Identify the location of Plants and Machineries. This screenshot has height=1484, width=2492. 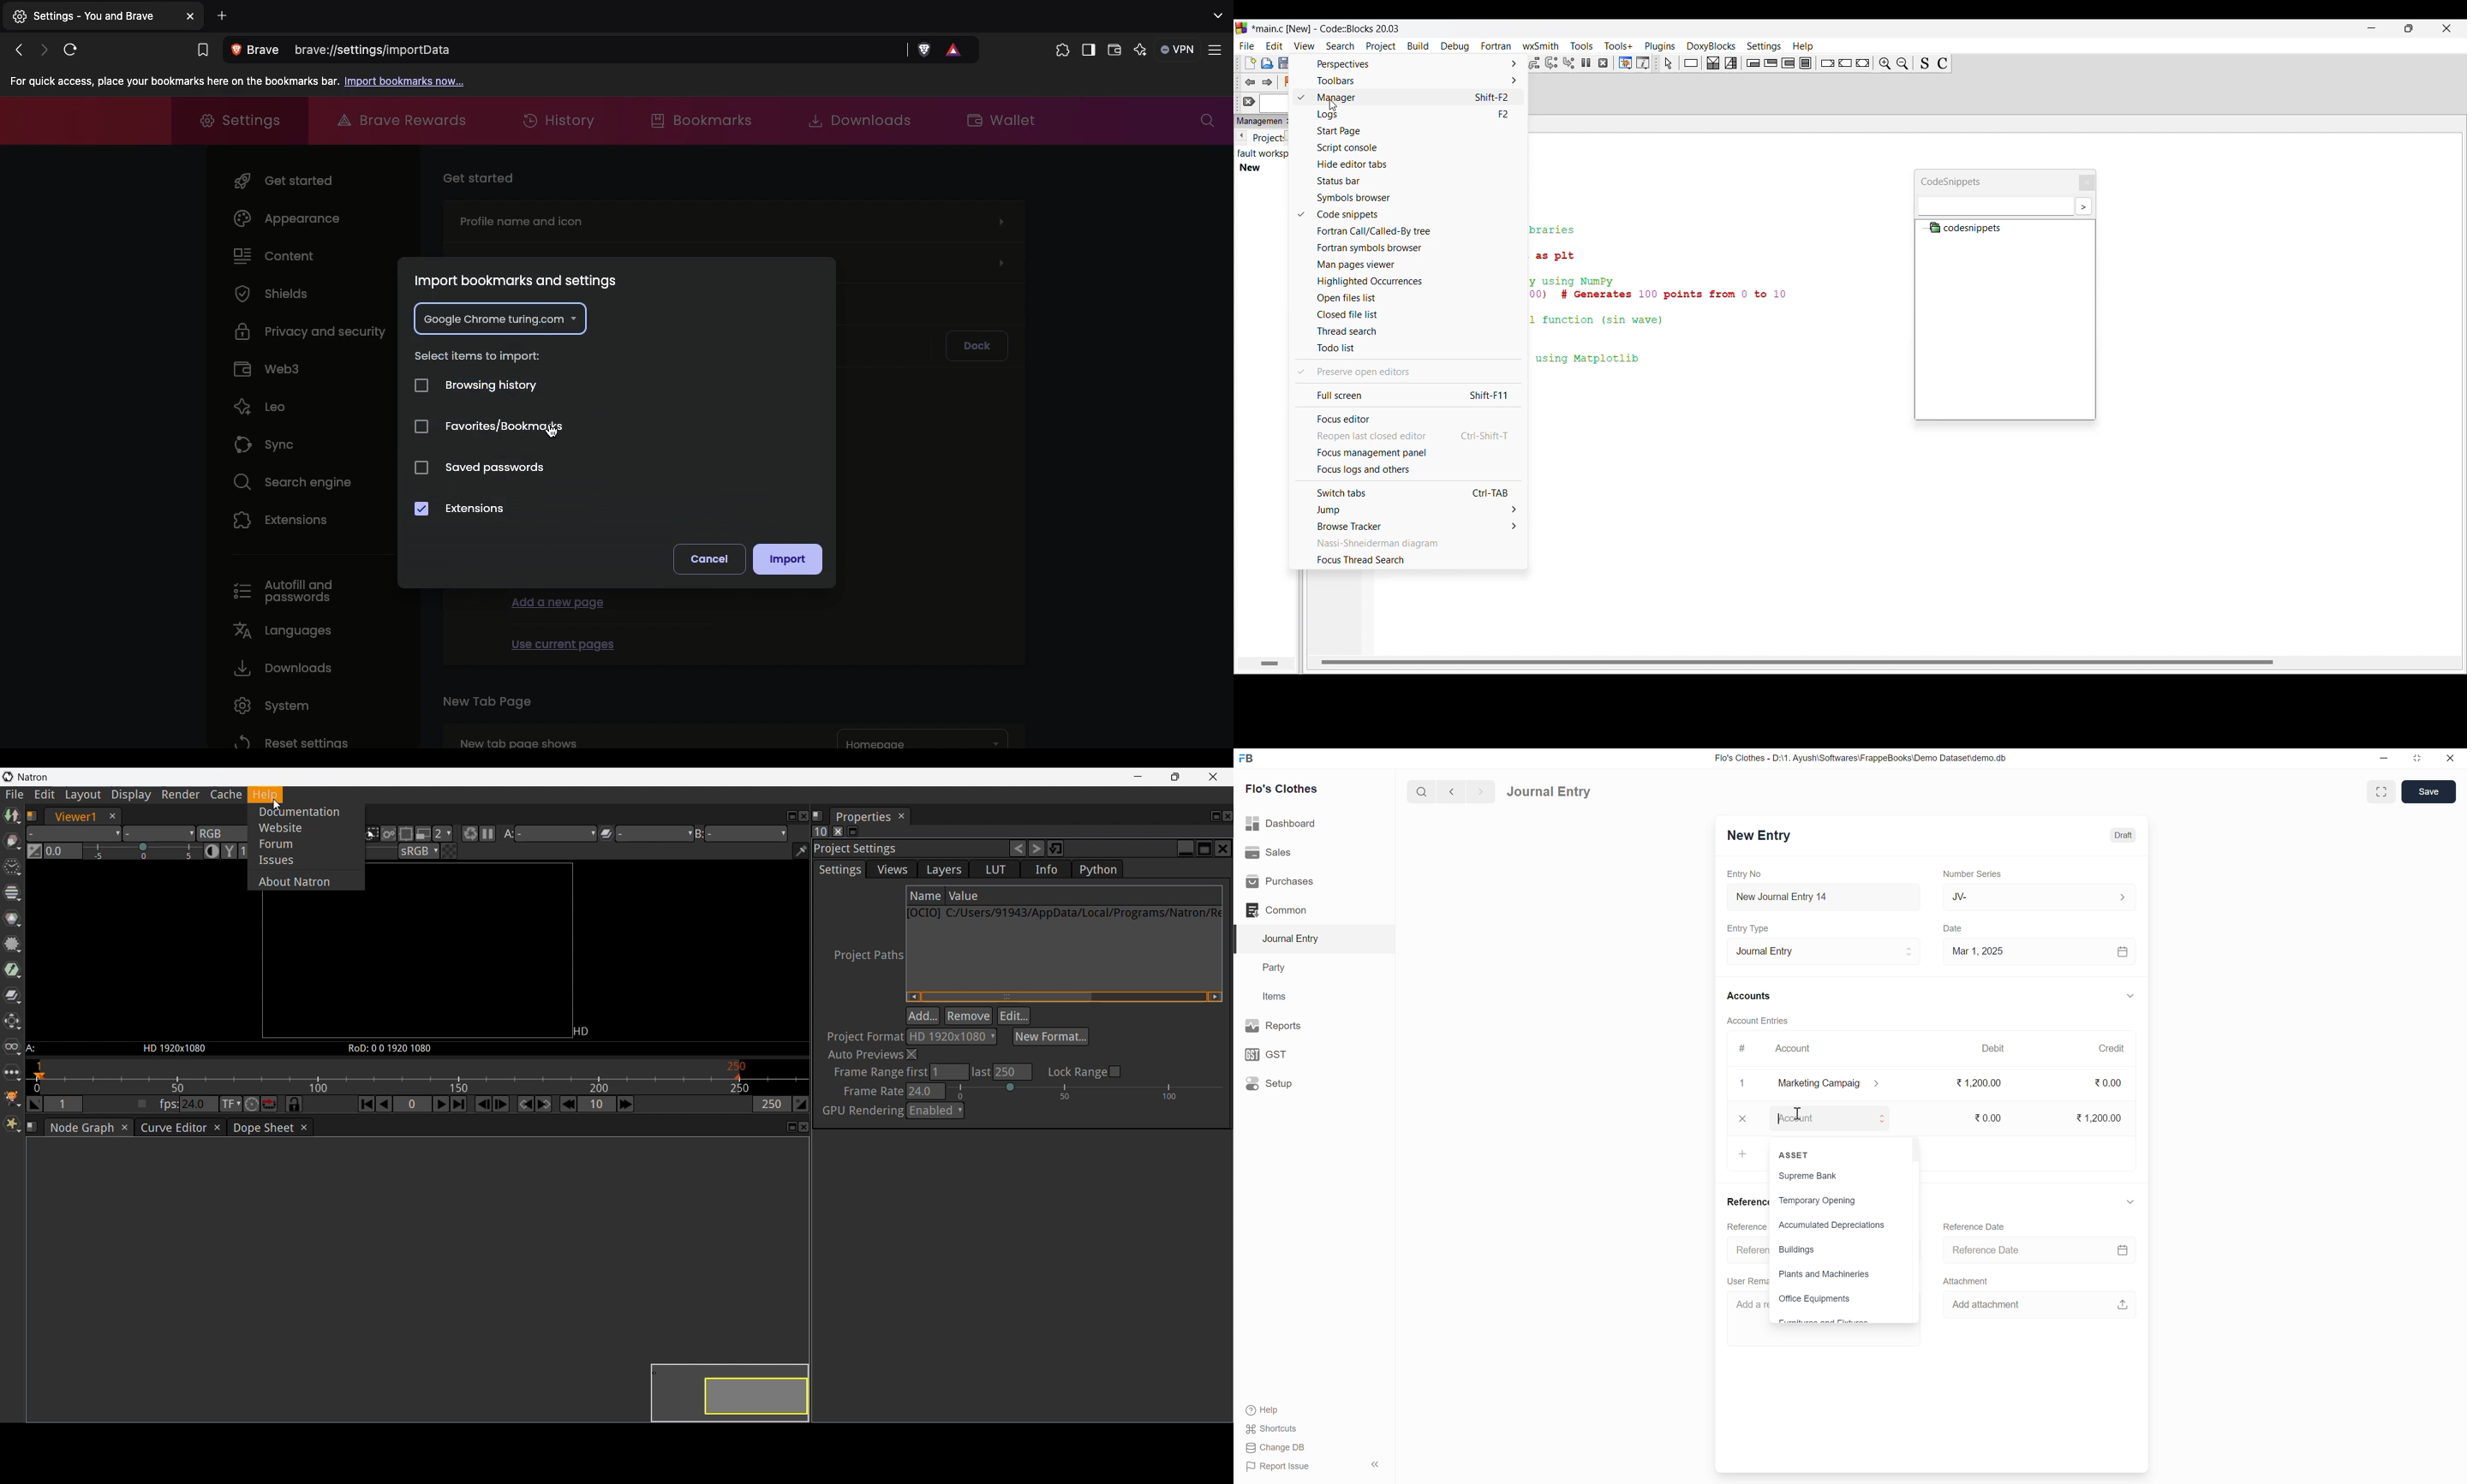
(1826, 1275).